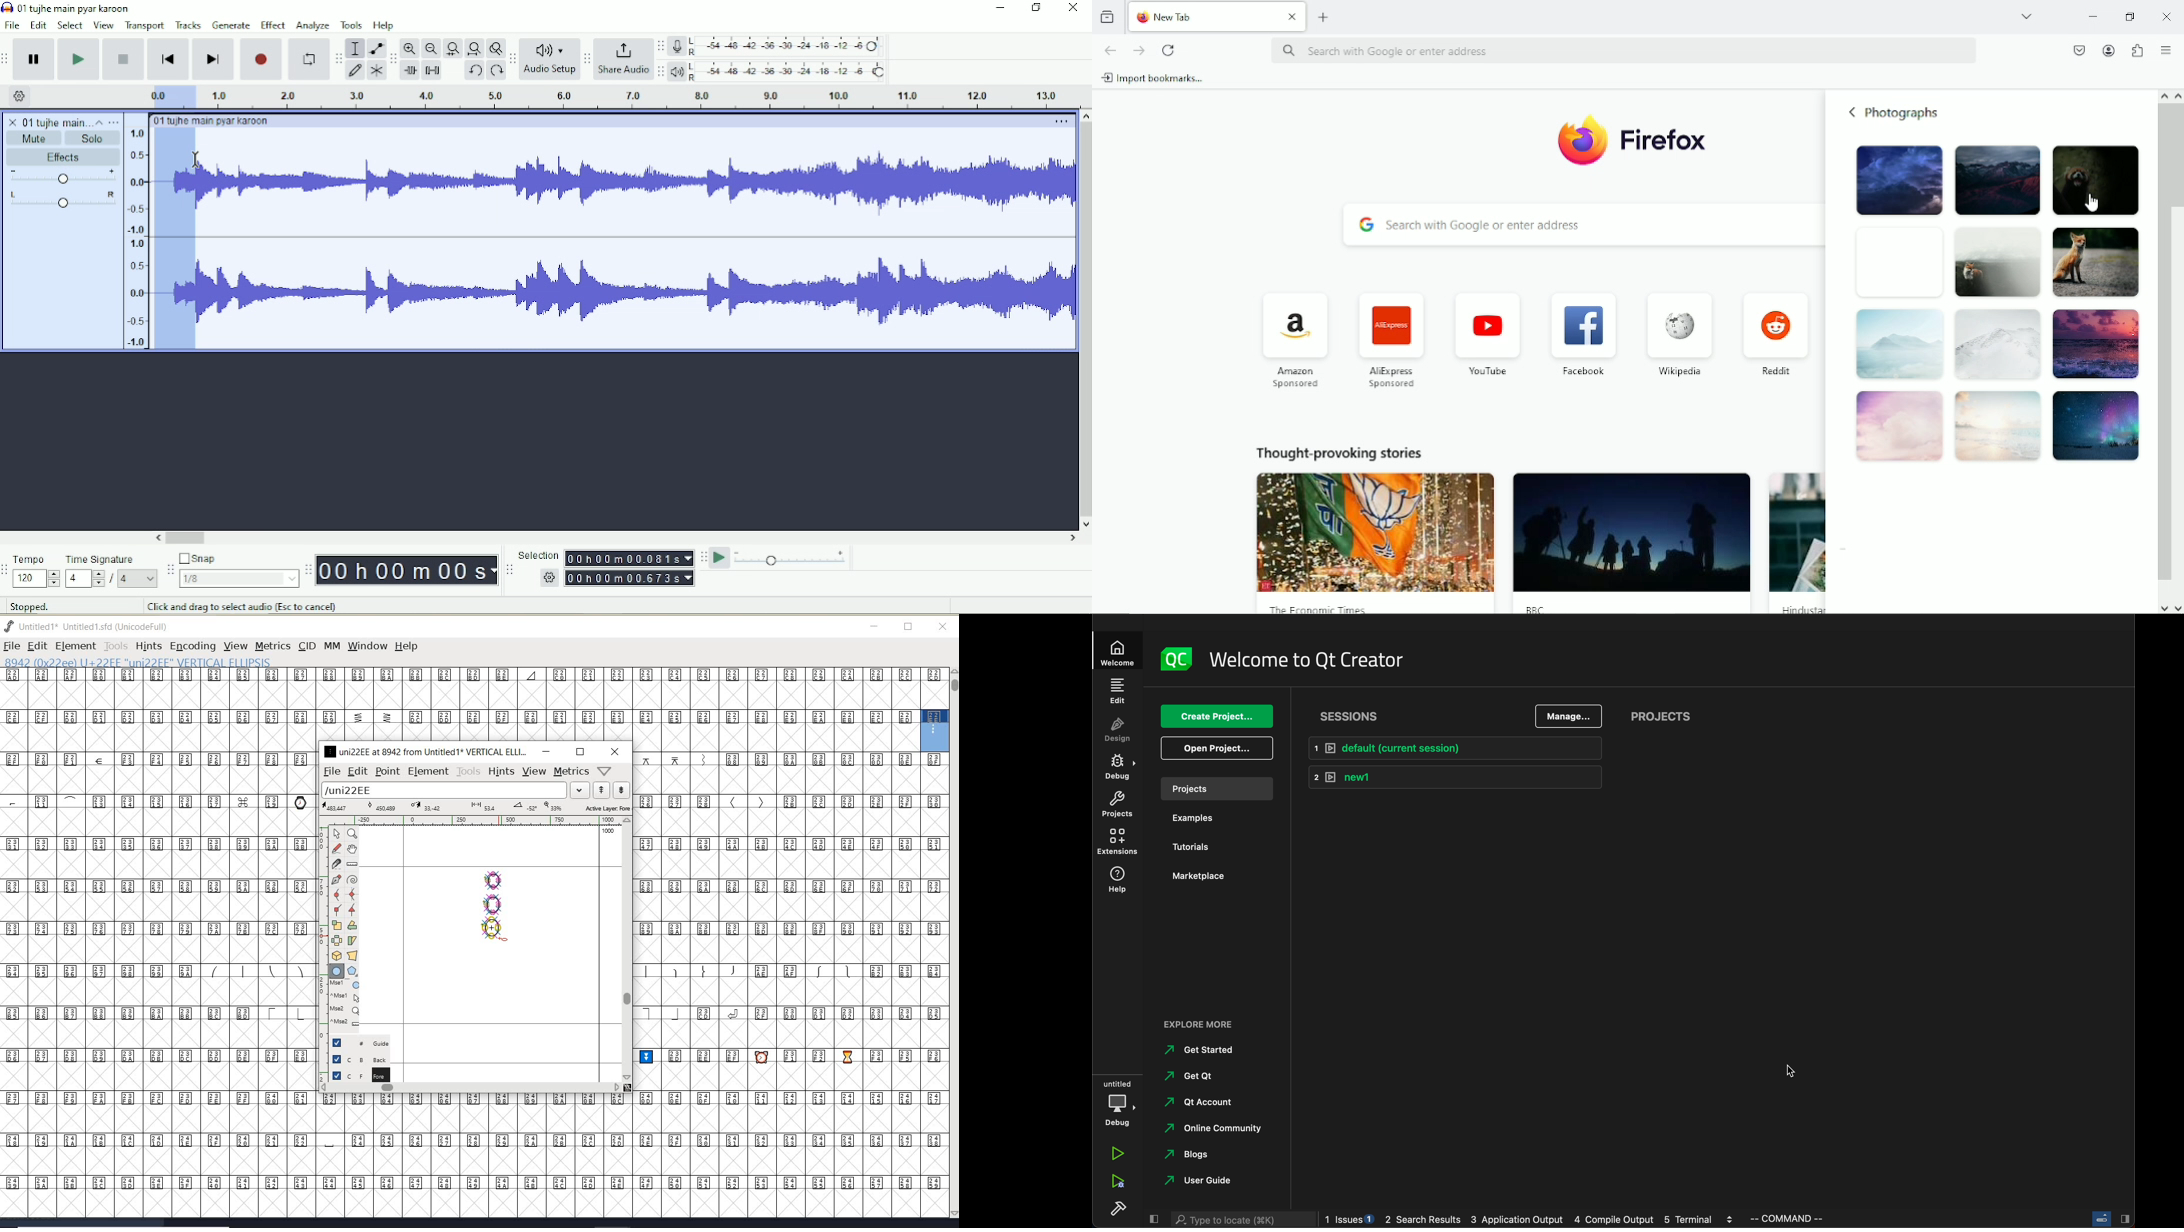 The image size is (2184, 1232). Describe the element at coordinates (14, 122) in the screenshot. I see `cancel logo` at that location.